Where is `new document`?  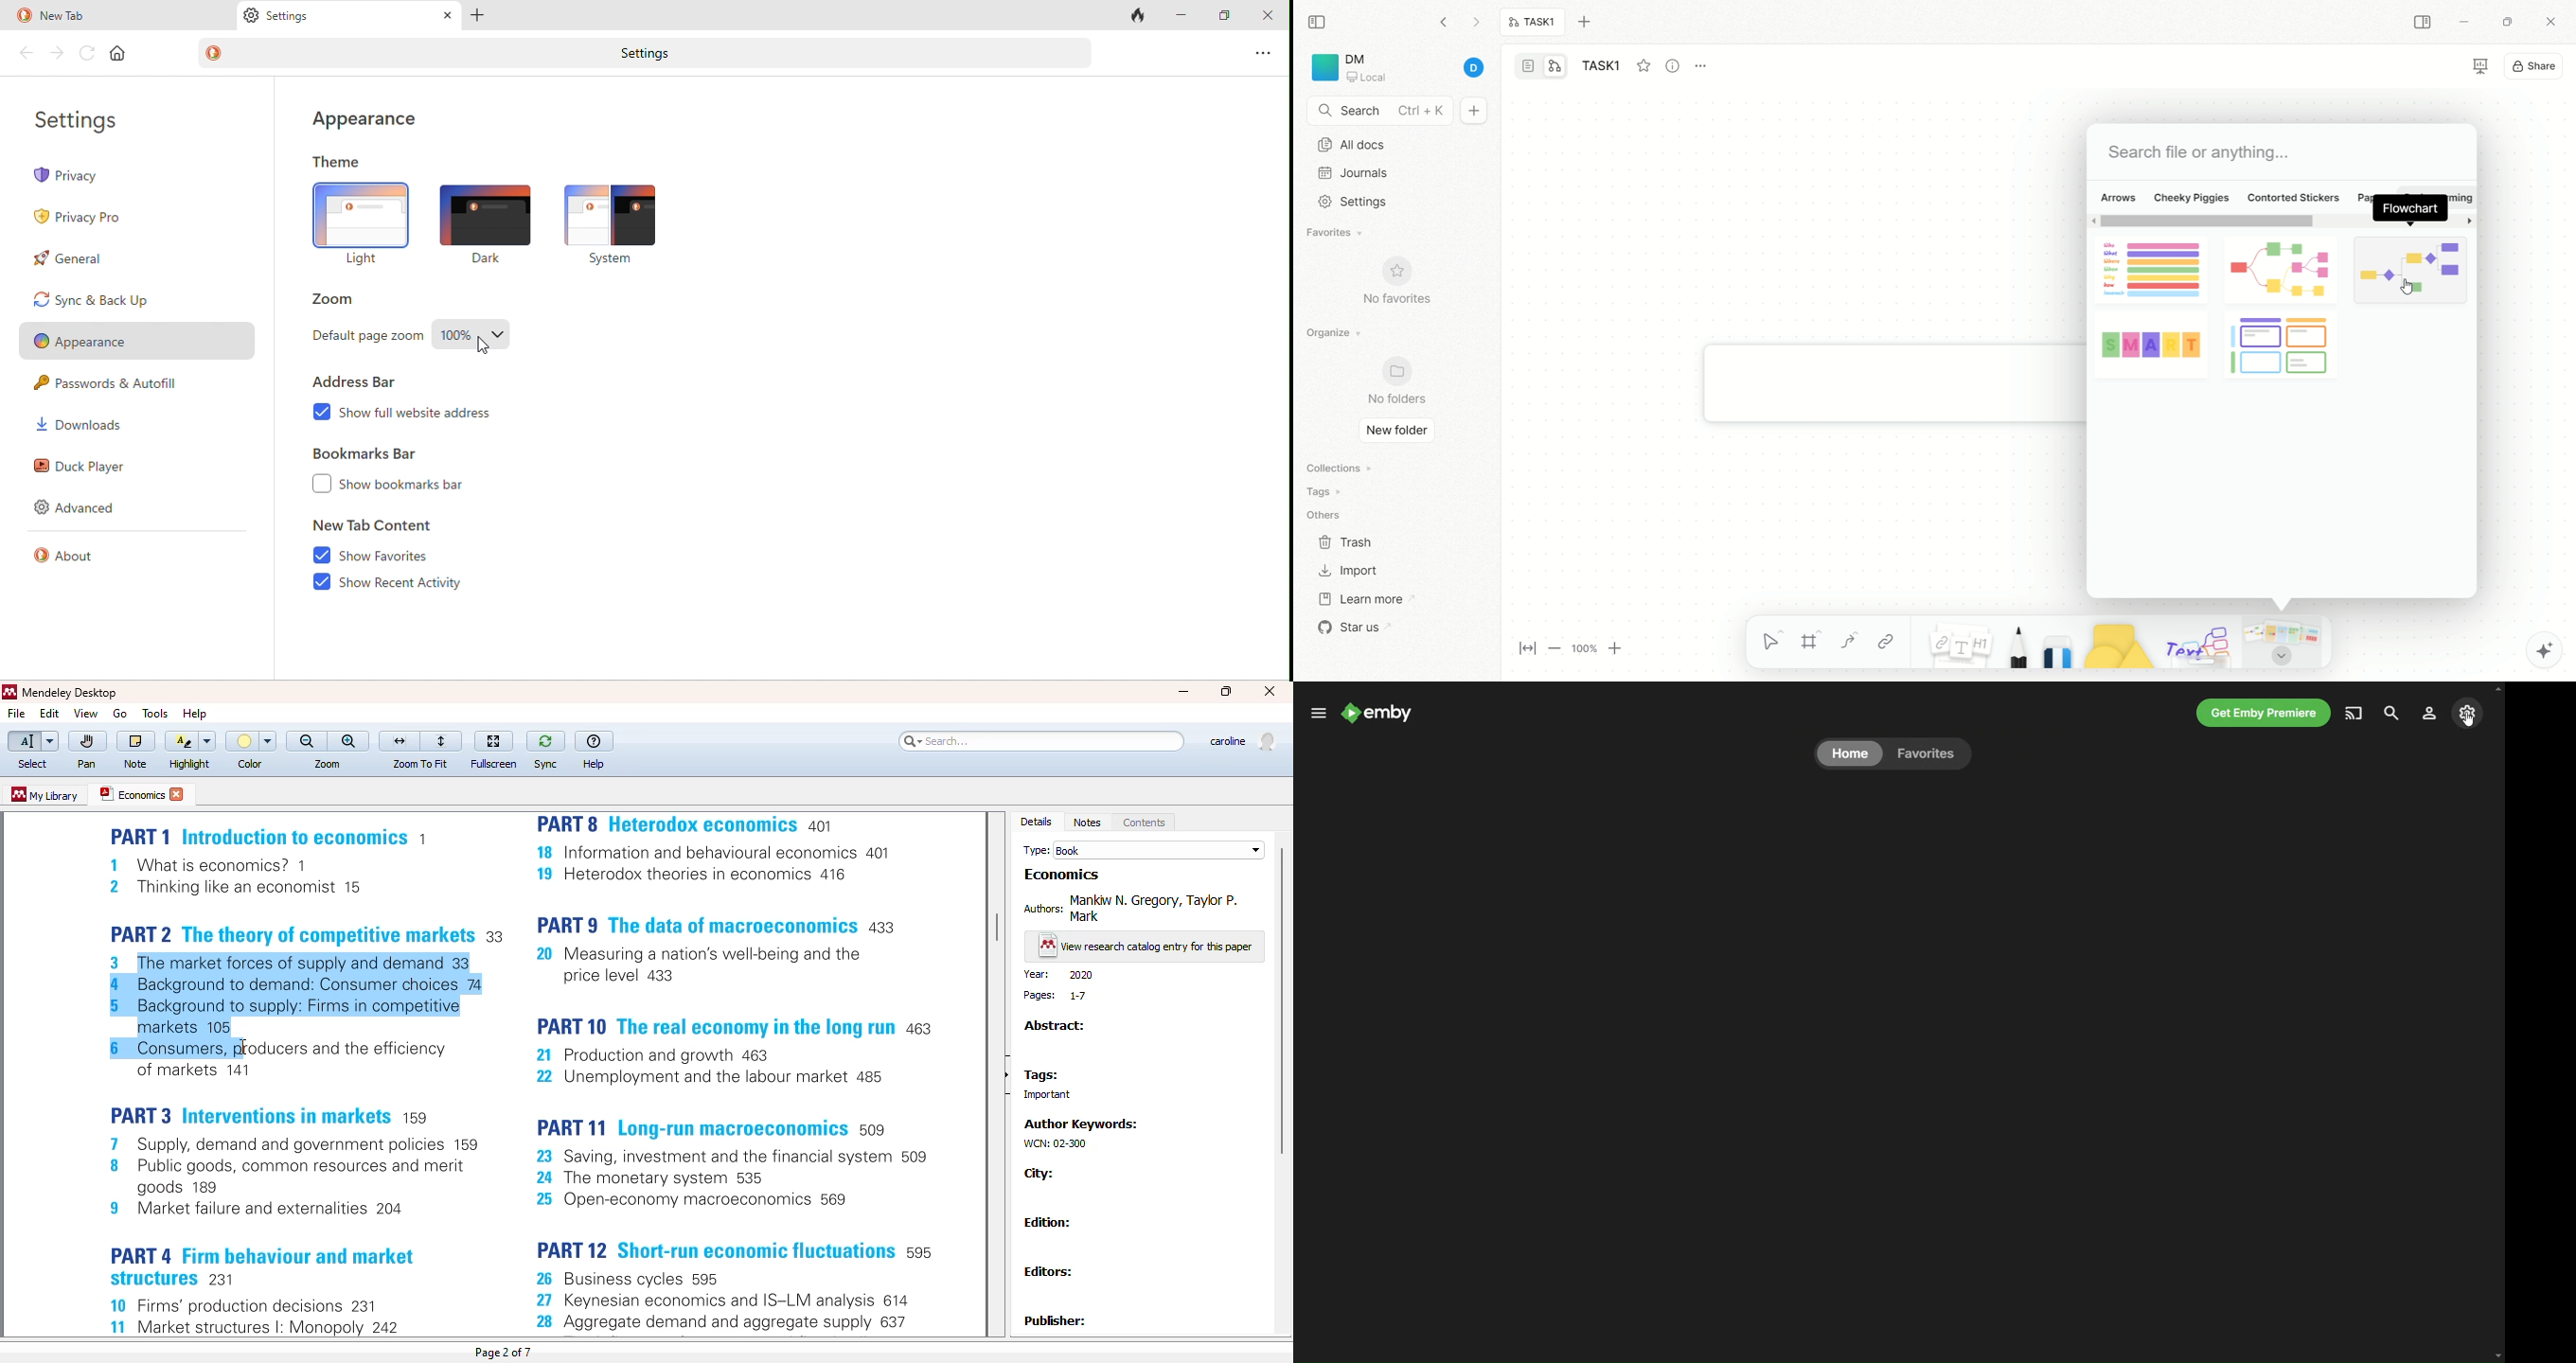
new document is located at coordinates (1472, 112).